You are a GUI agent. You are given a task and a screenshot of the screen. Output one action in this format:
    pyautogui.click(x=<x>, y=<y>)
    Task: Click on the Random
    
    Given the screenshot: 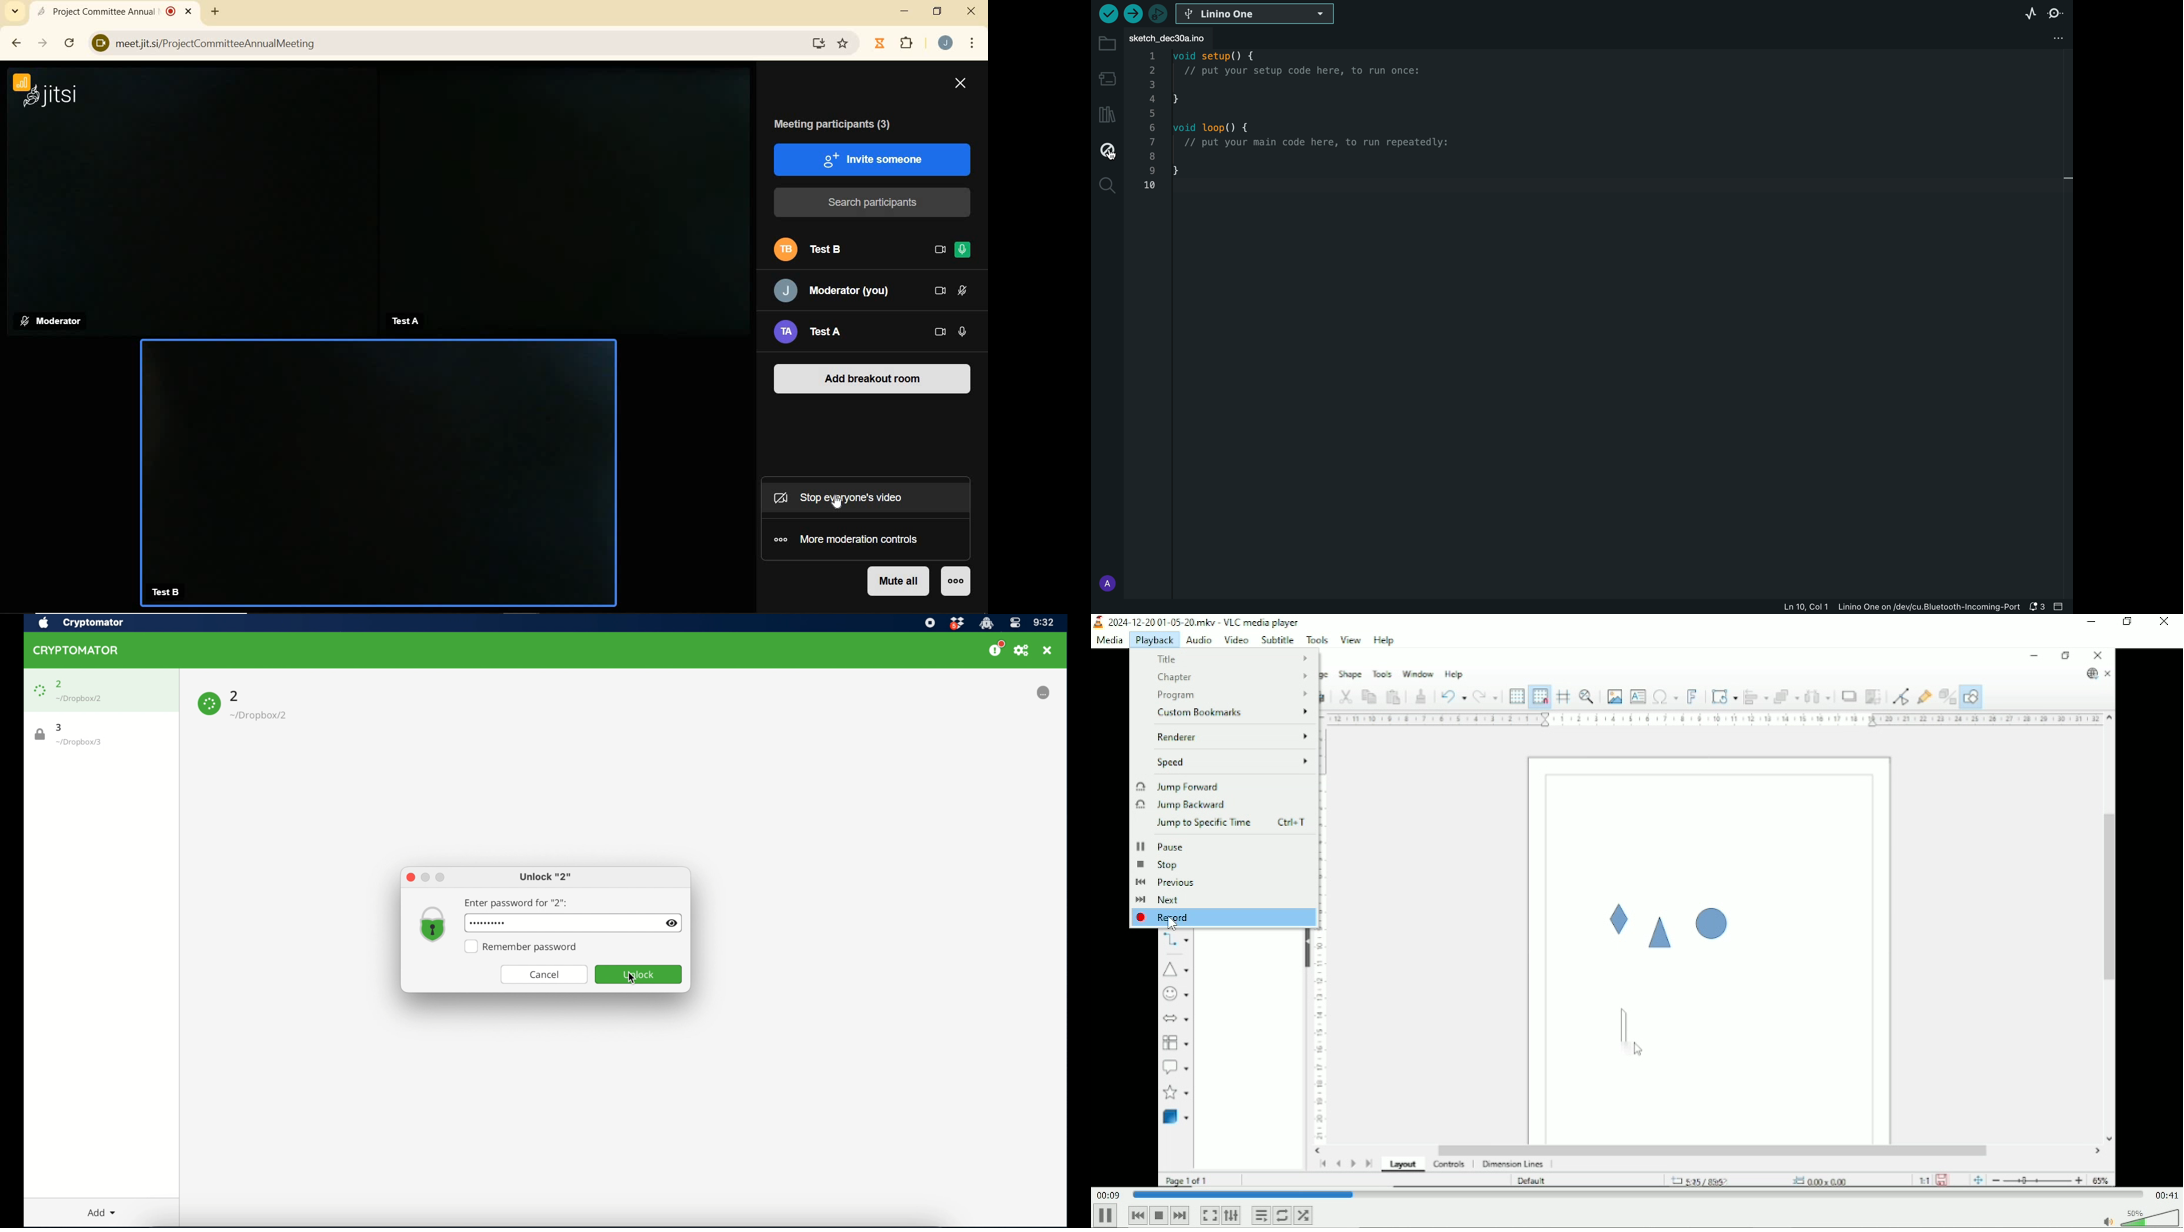 What is the action you would take?
    pyautogui.click(x=1304, y=1215)
    